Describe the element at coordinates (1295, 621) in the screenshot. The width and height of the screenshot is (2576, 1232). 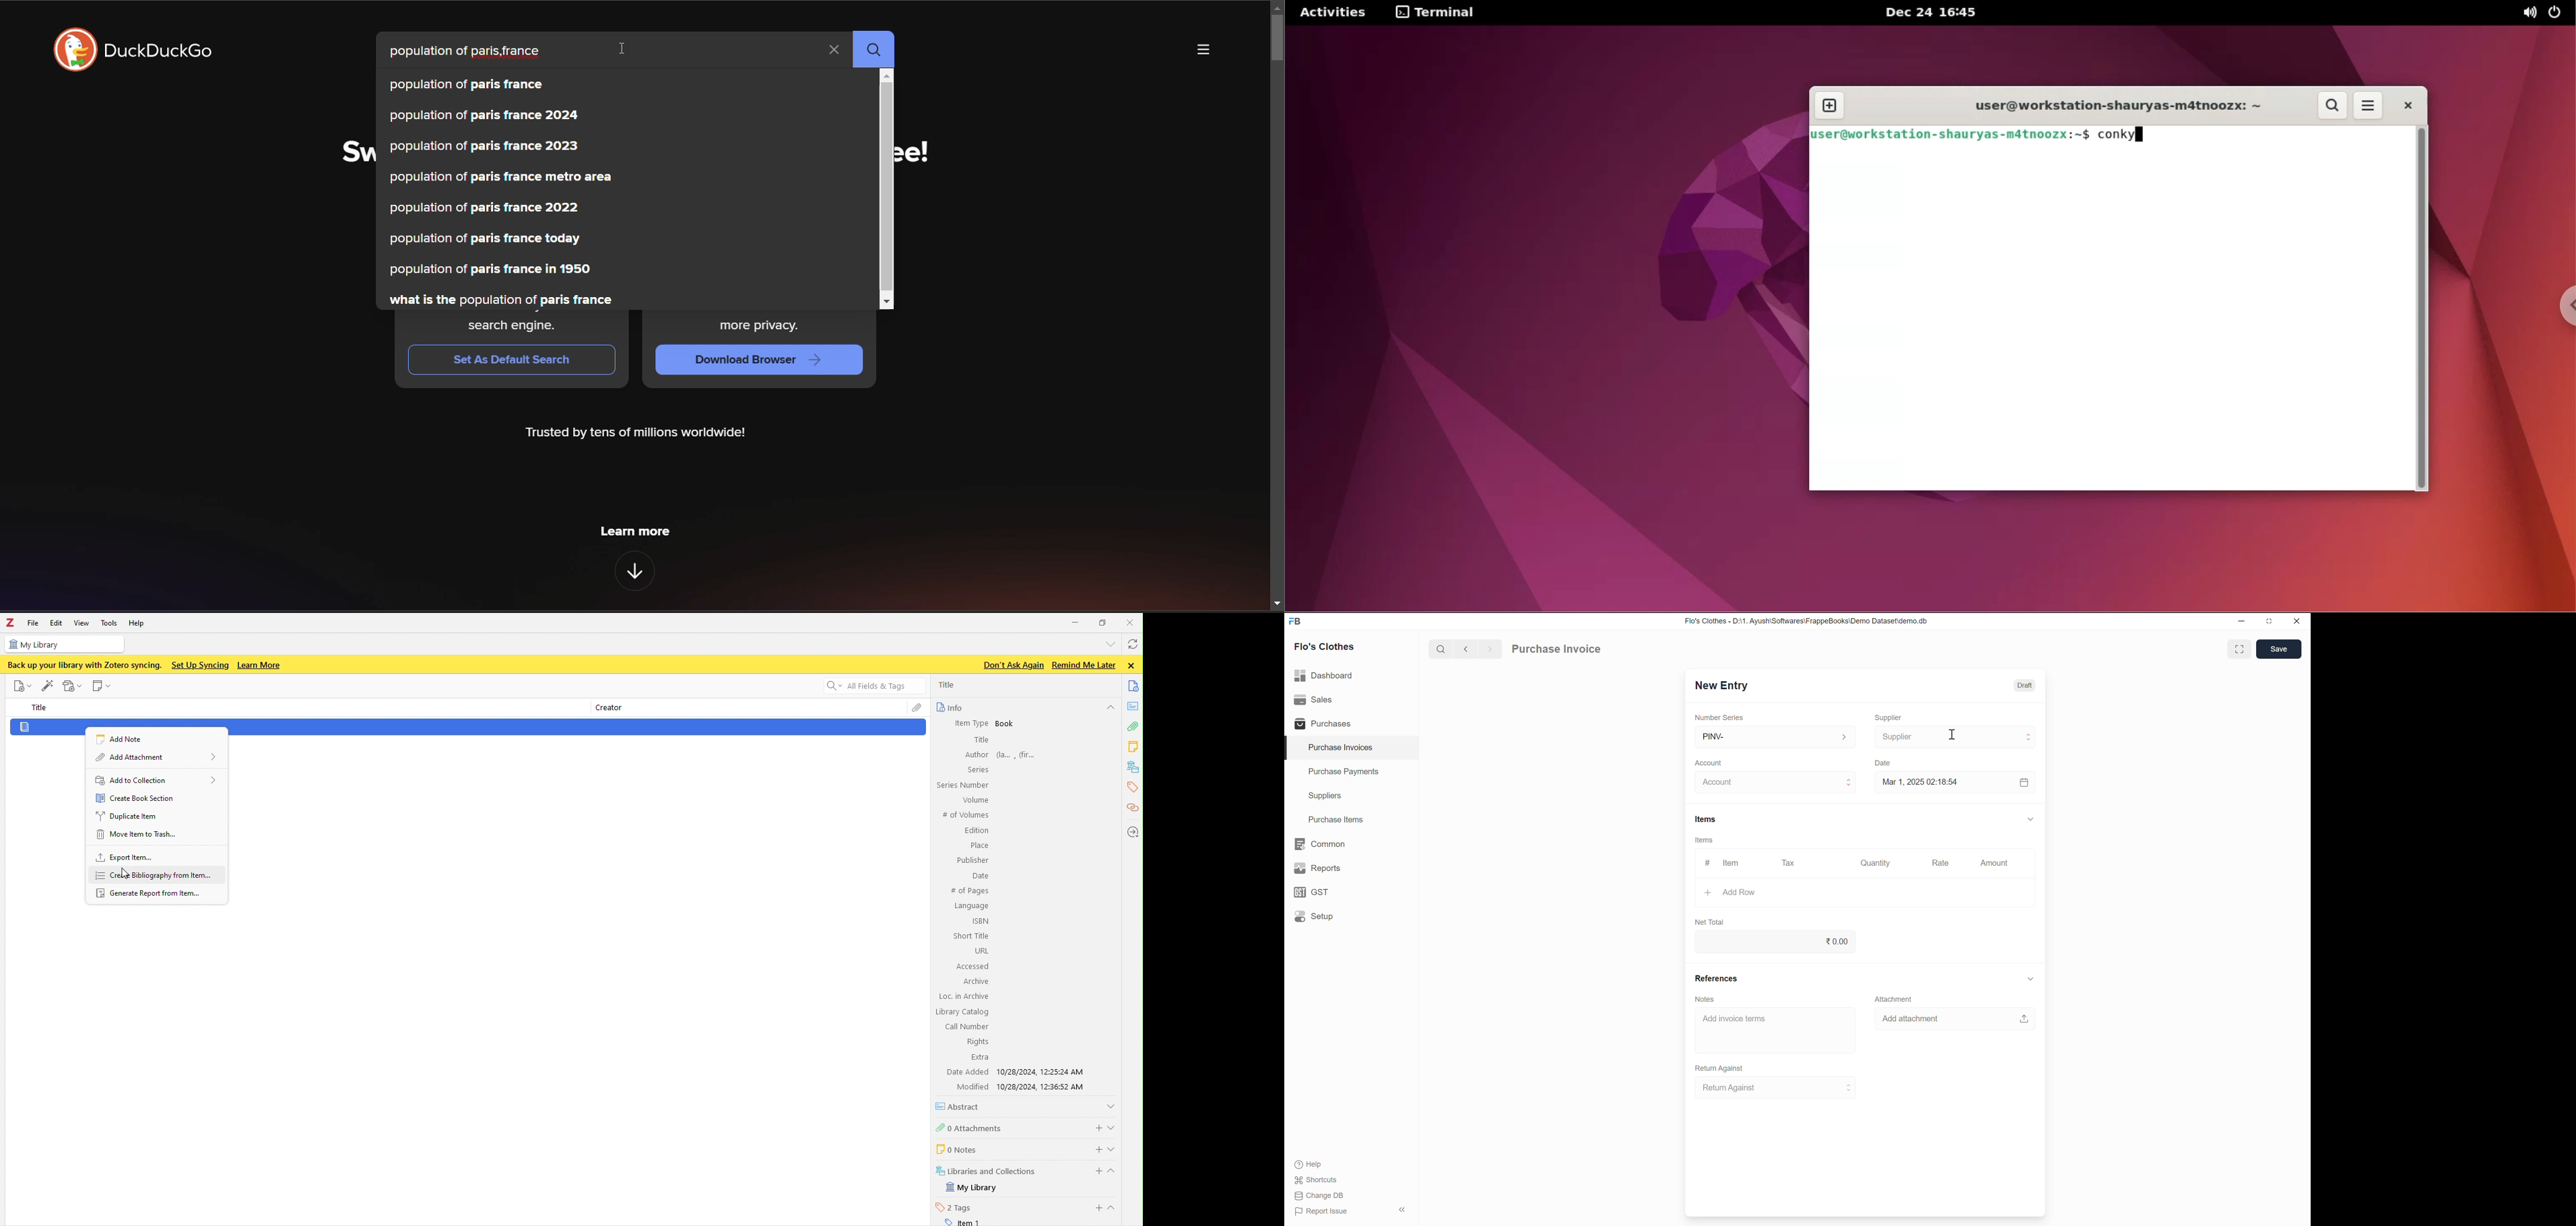
I see `Frappe Books logo` at that location.